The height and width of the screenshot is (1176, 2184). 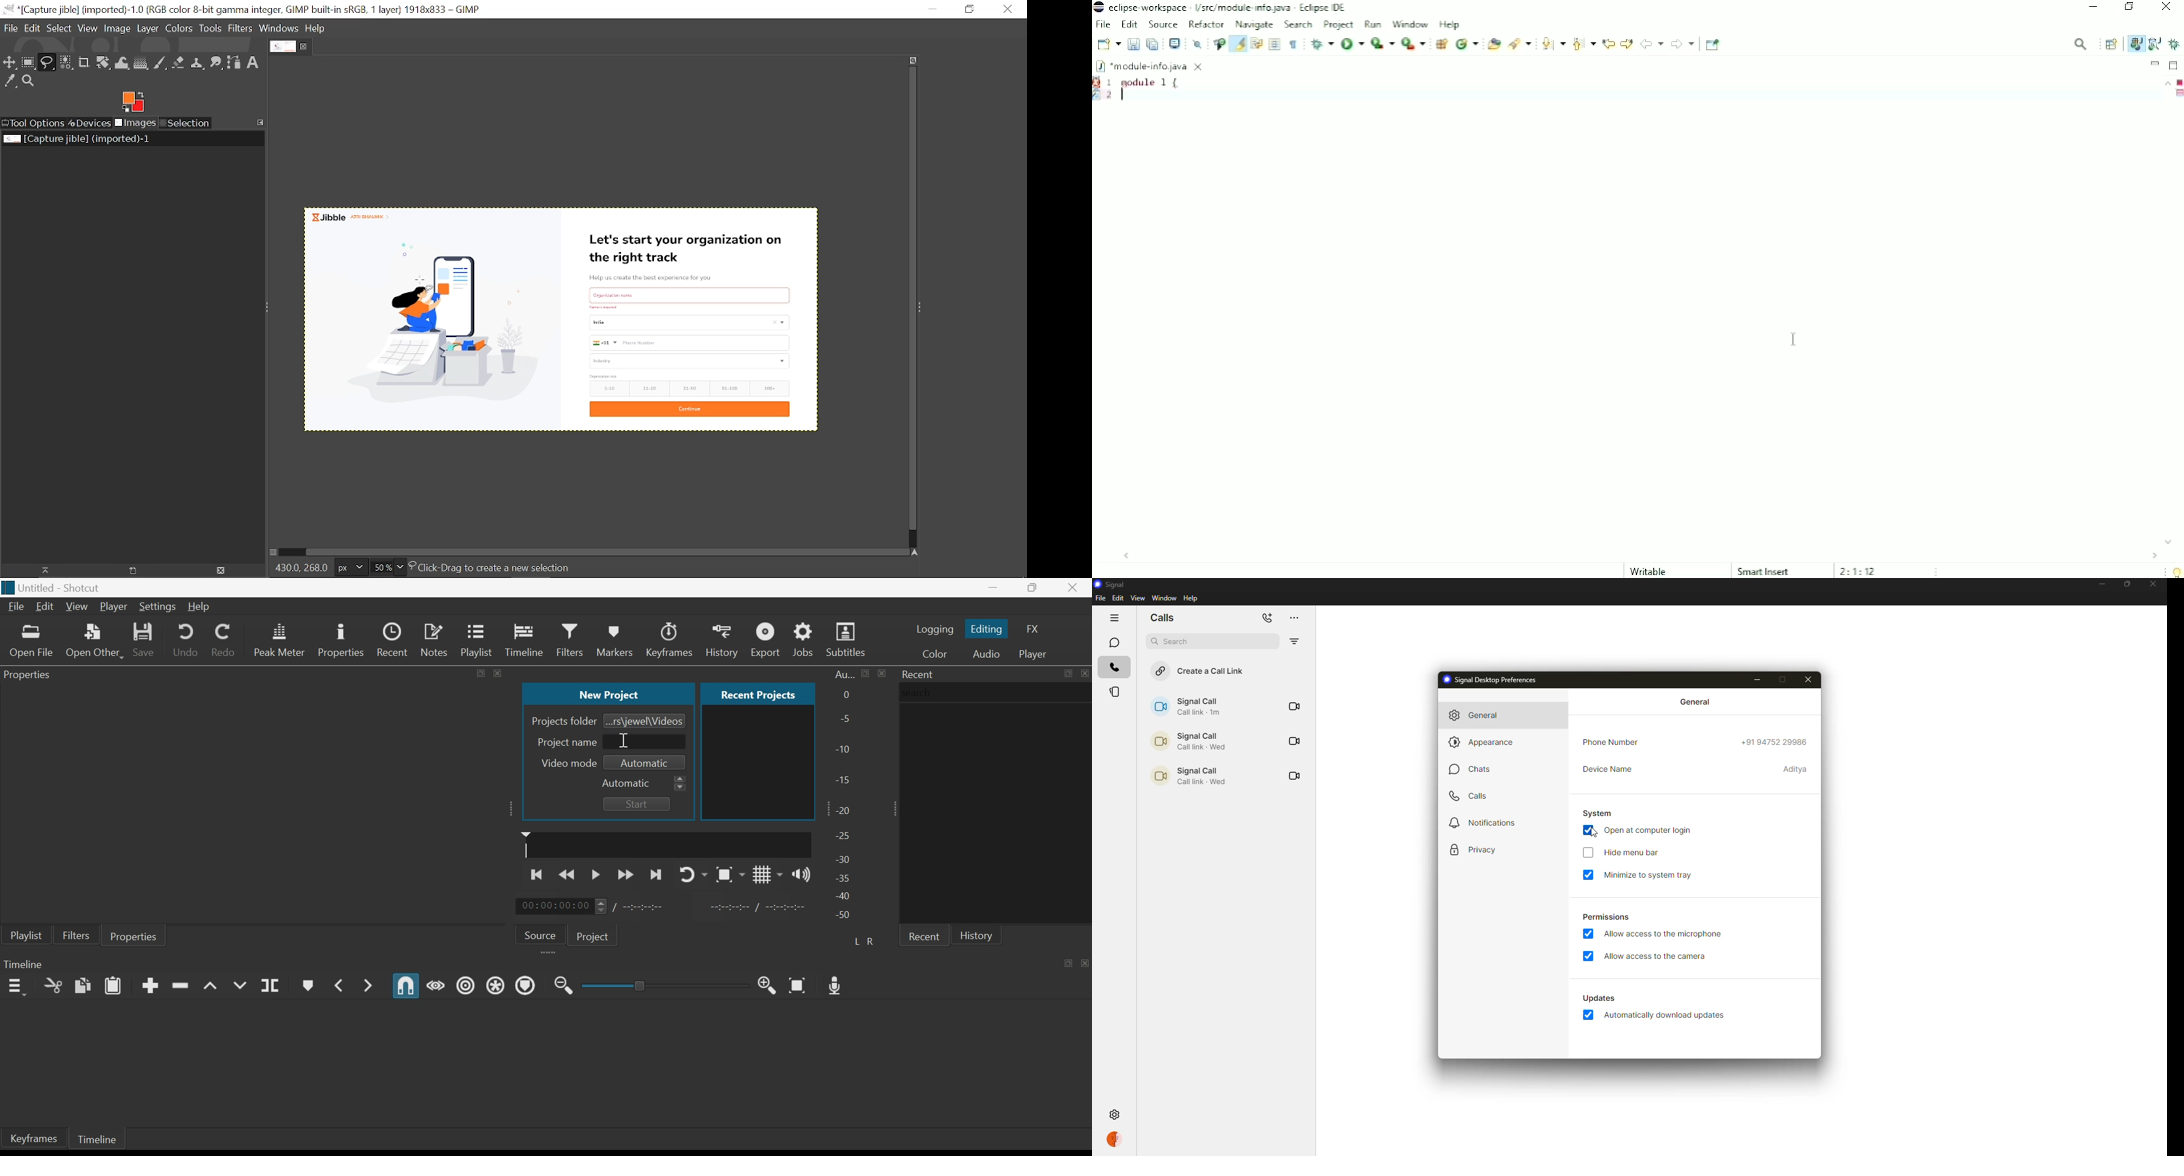 I want to click on Keyframes, so click(x=670, y=639).